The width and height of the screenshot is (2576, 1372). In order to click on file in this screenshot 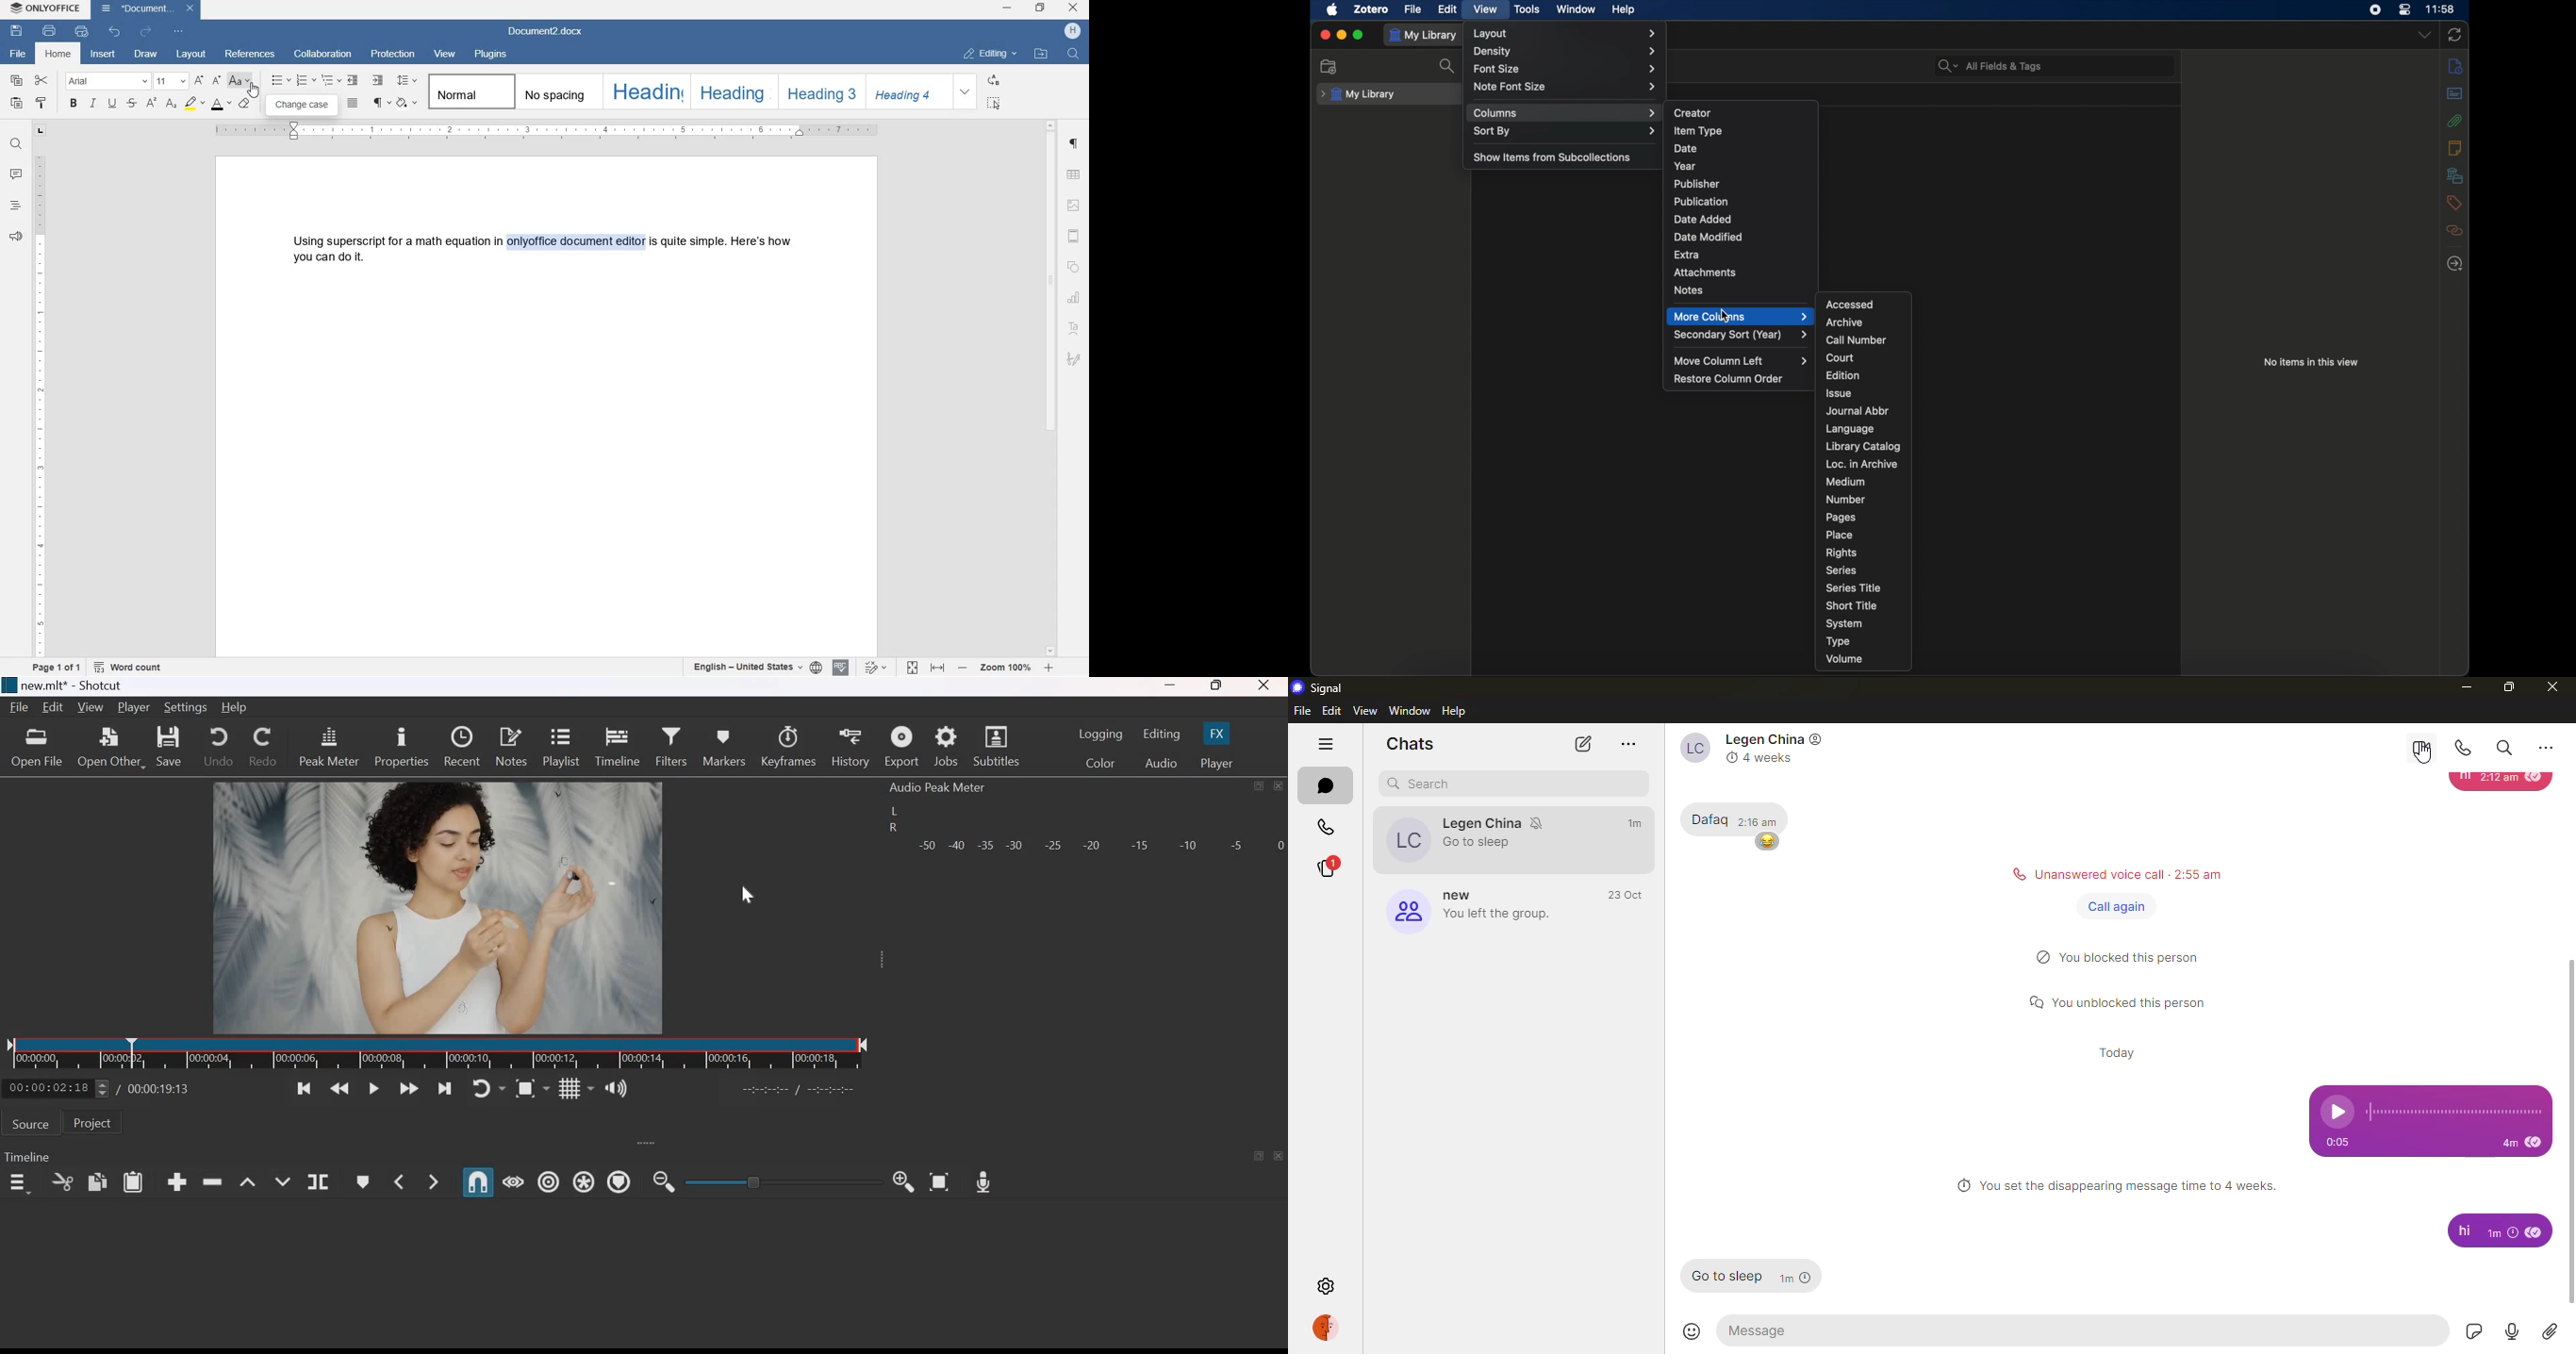, I will do `click(1413, 9)`.